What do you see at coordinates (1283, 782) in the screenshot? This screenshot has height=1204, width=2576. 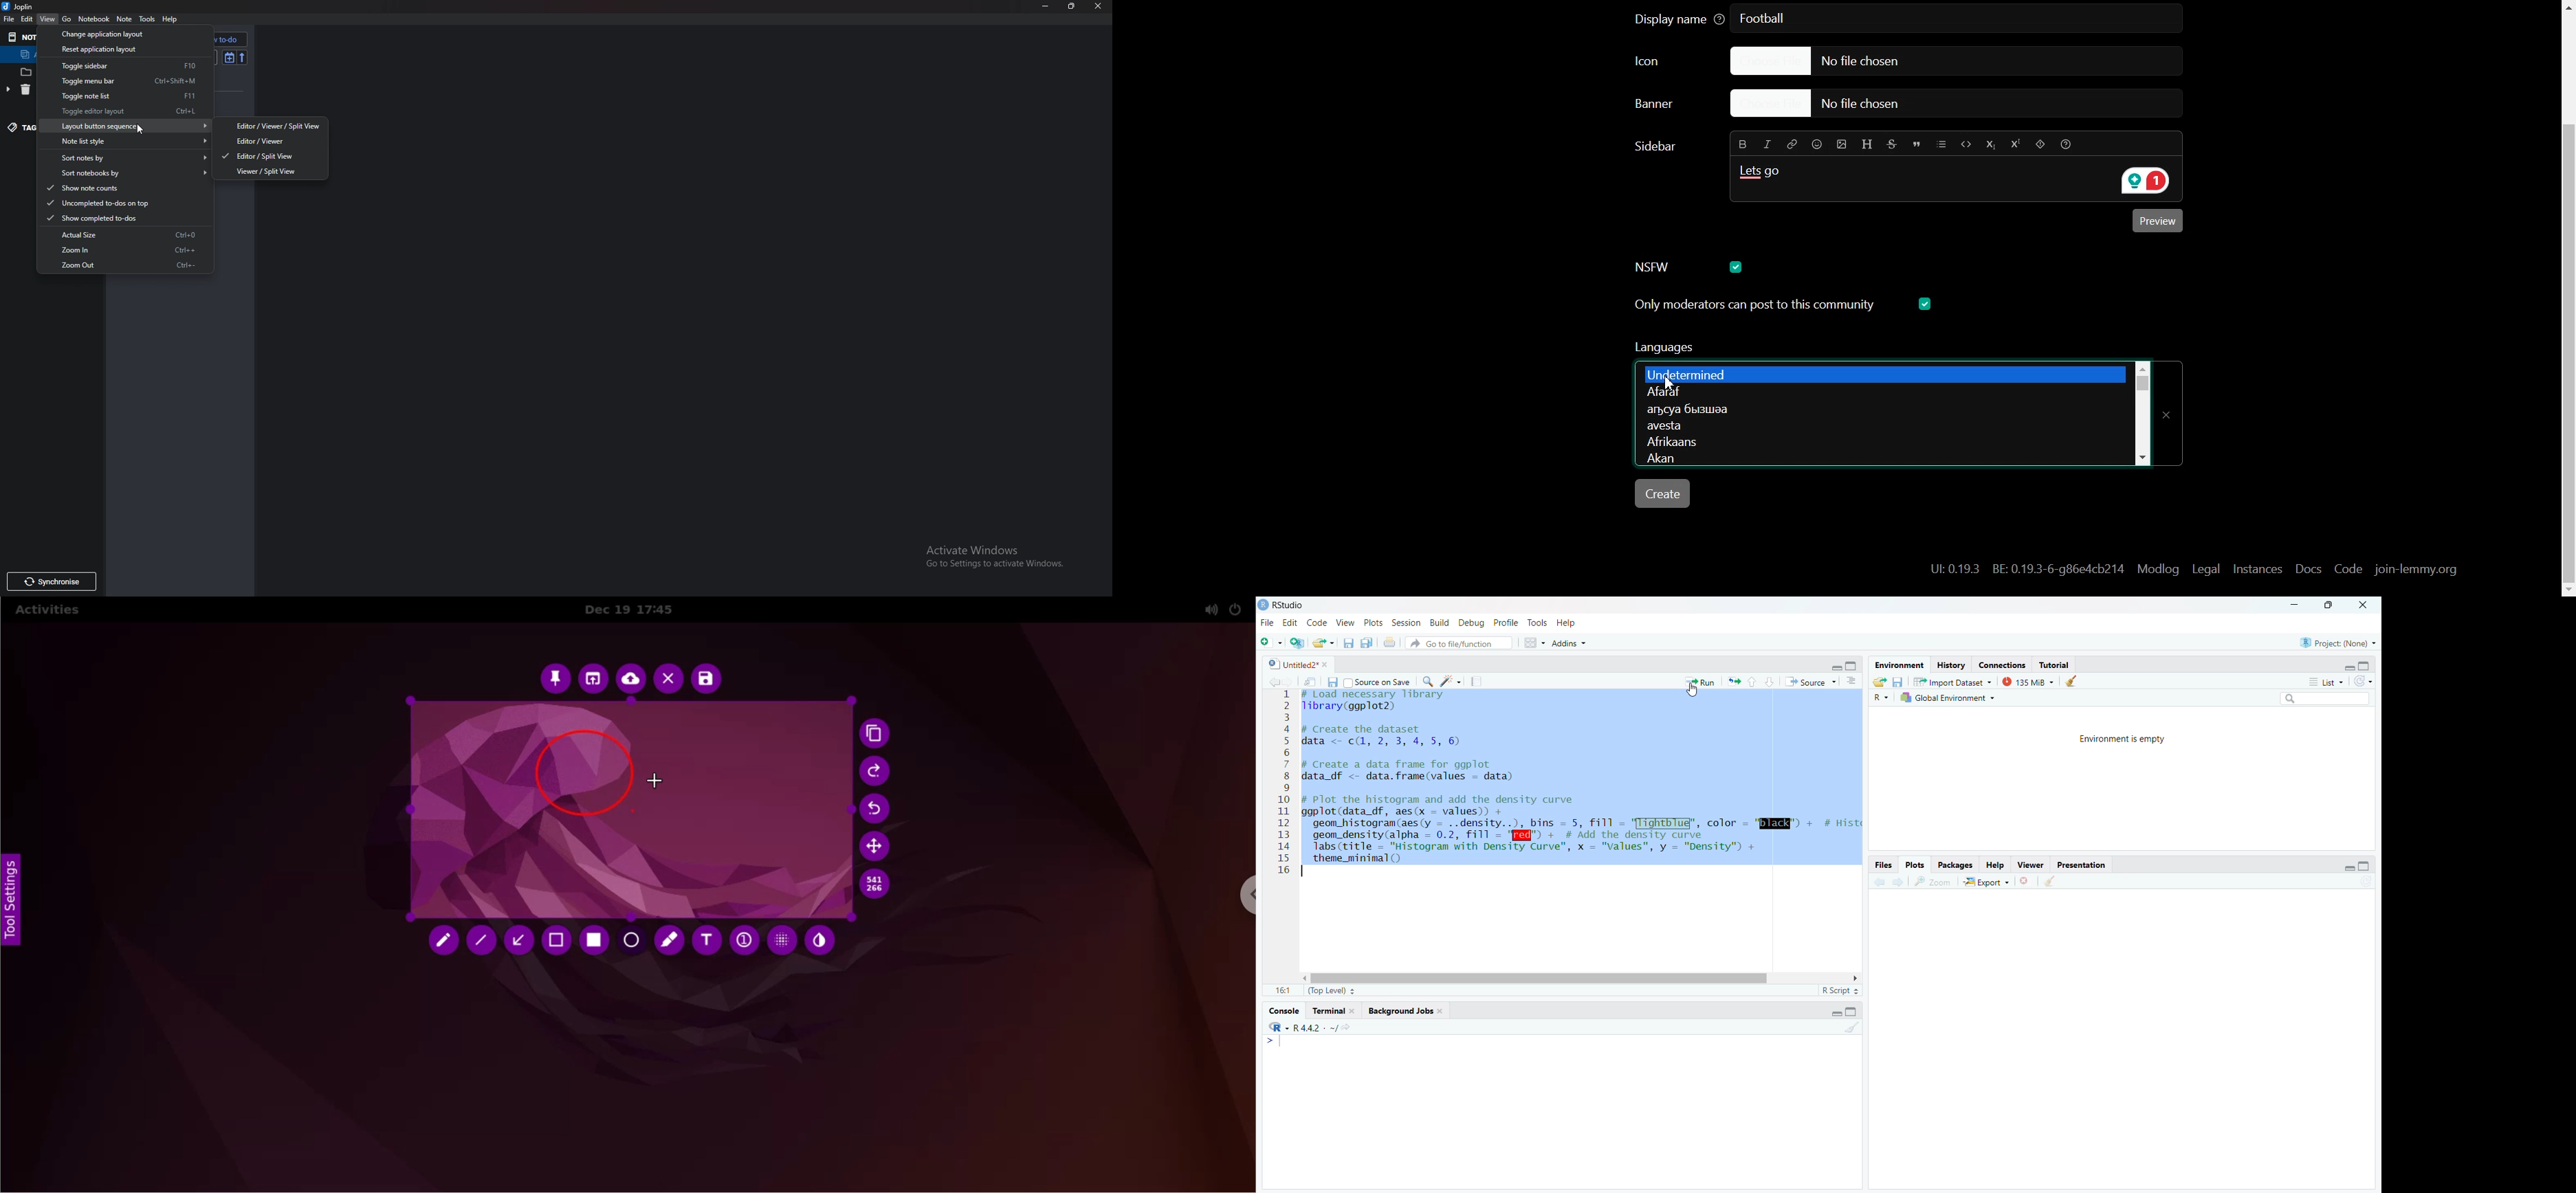 I see `line number` at bounding box center [1283, 782].